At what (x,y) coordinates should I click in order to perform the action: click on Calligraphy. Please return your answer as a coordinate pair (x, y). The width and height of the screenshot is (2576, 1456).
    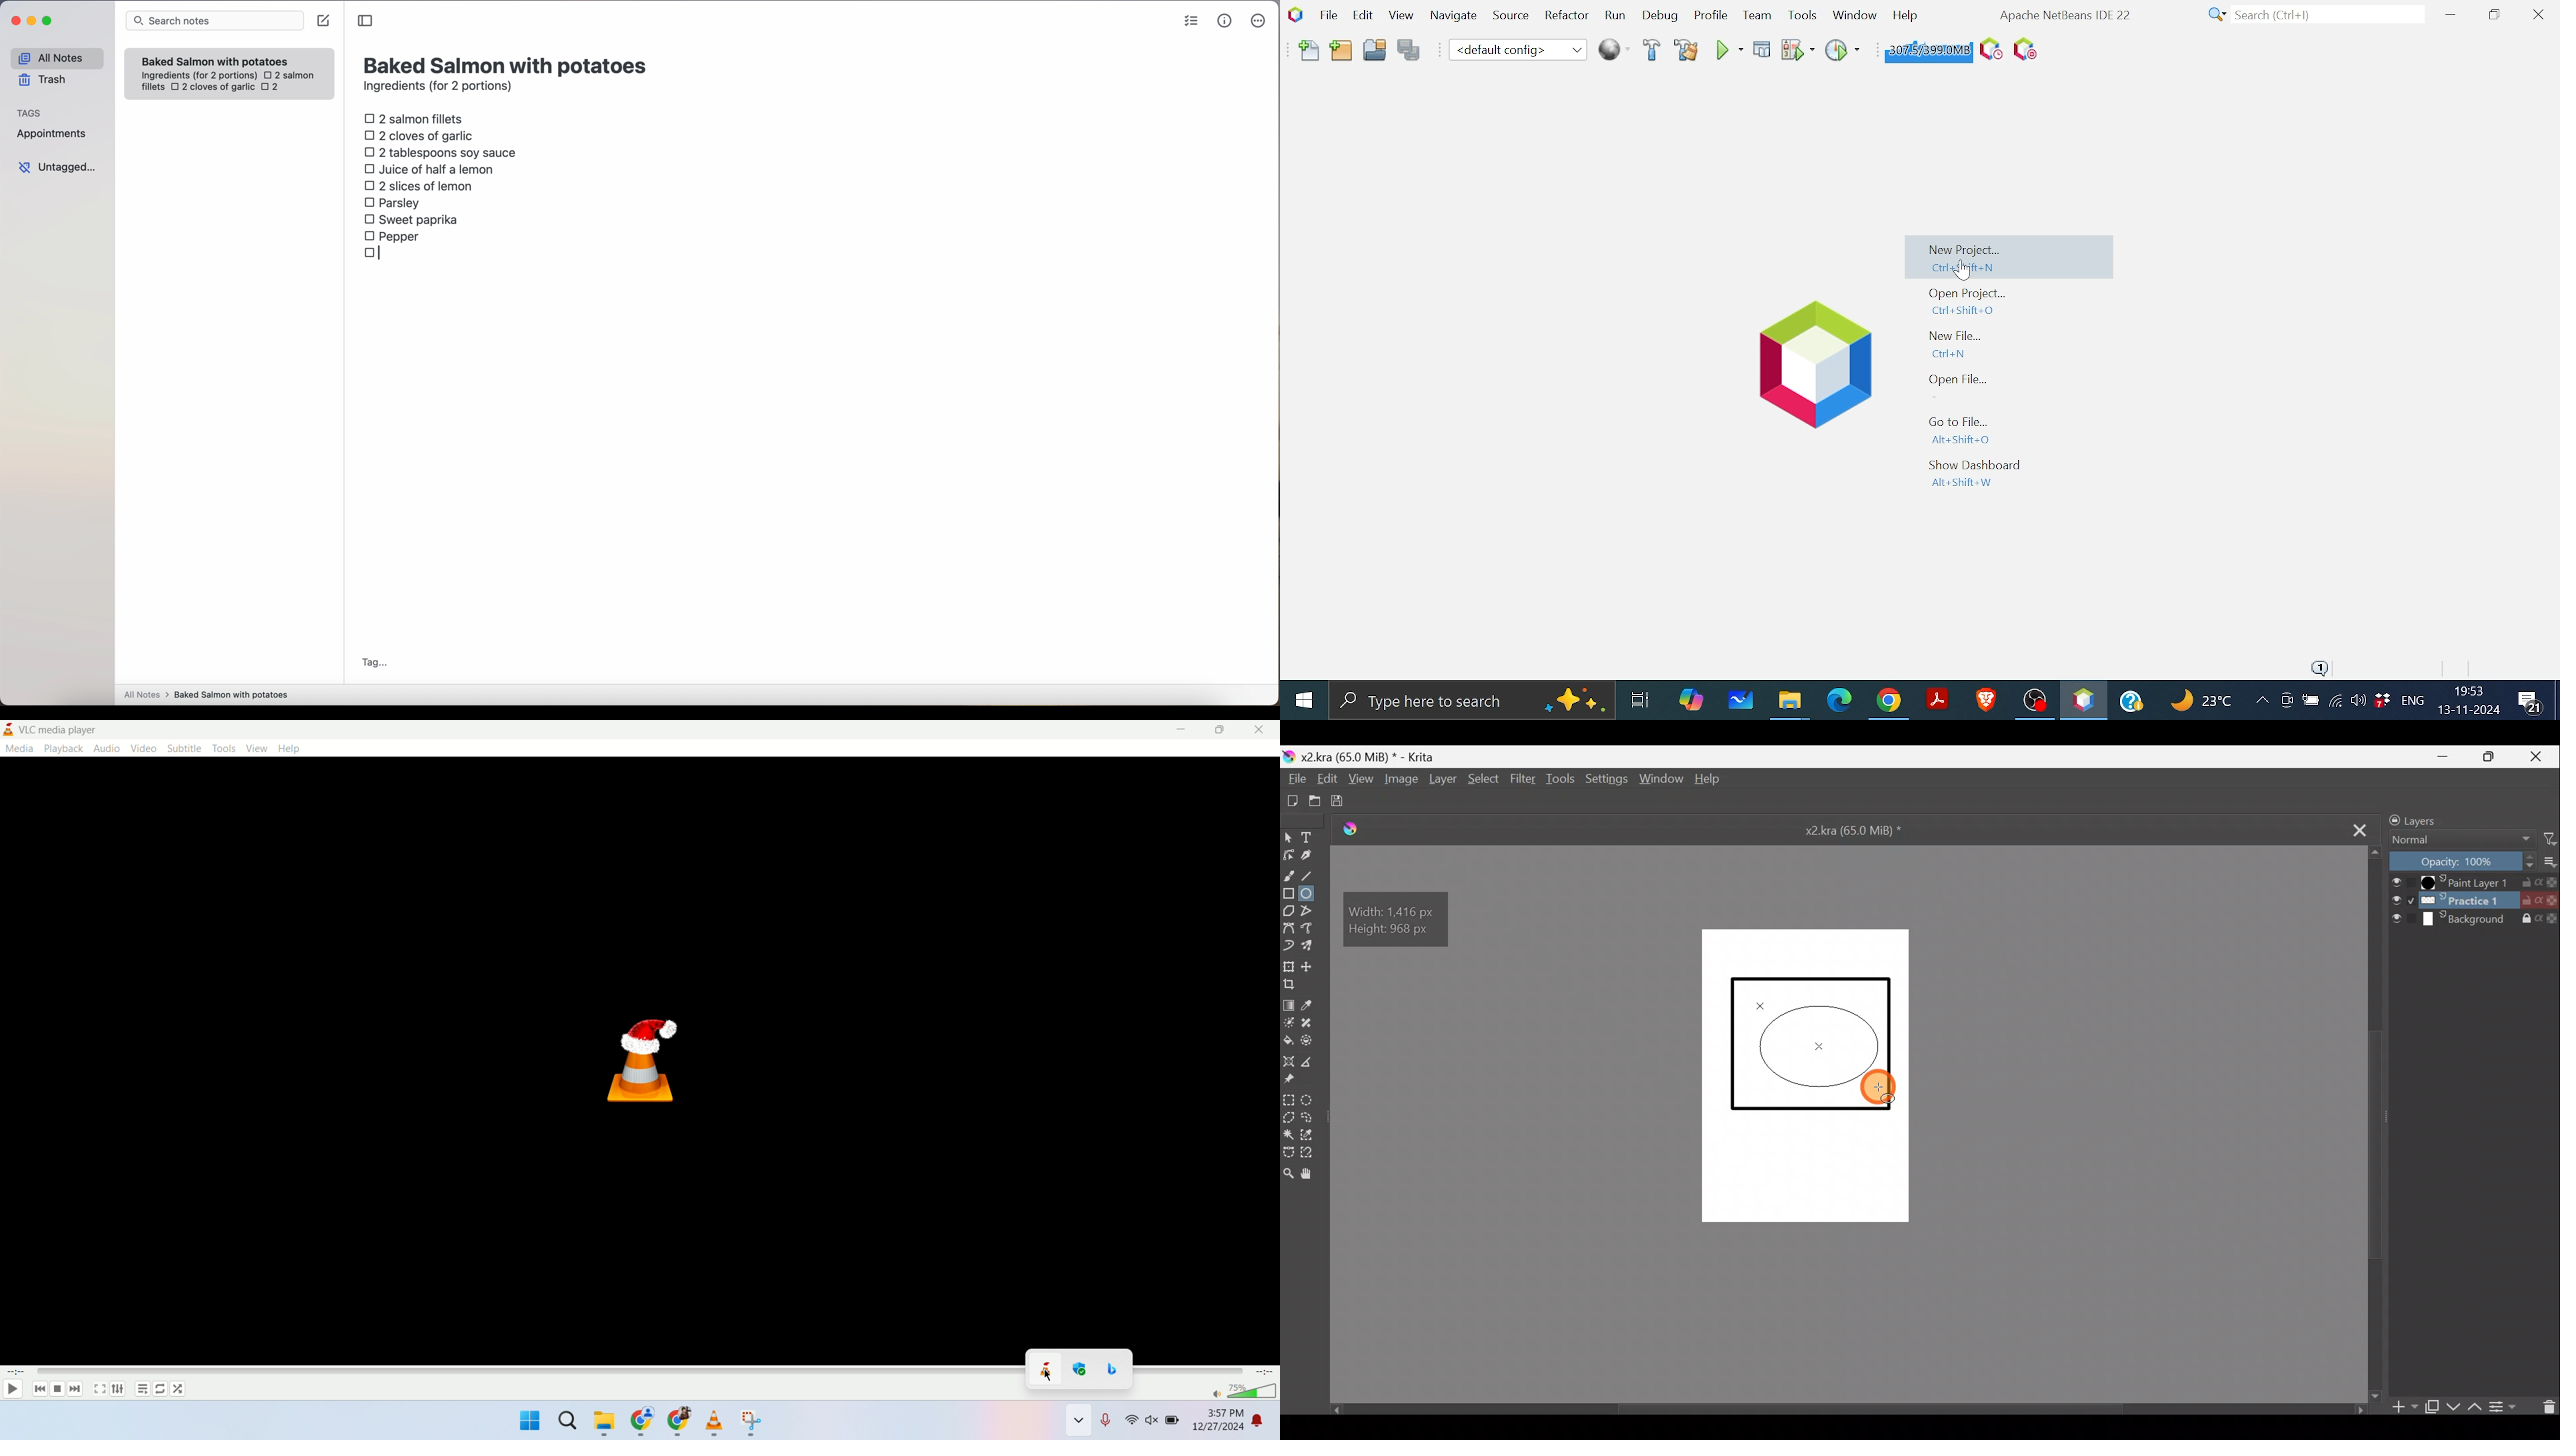
    Looking at the image, I should click on (1313, 856).